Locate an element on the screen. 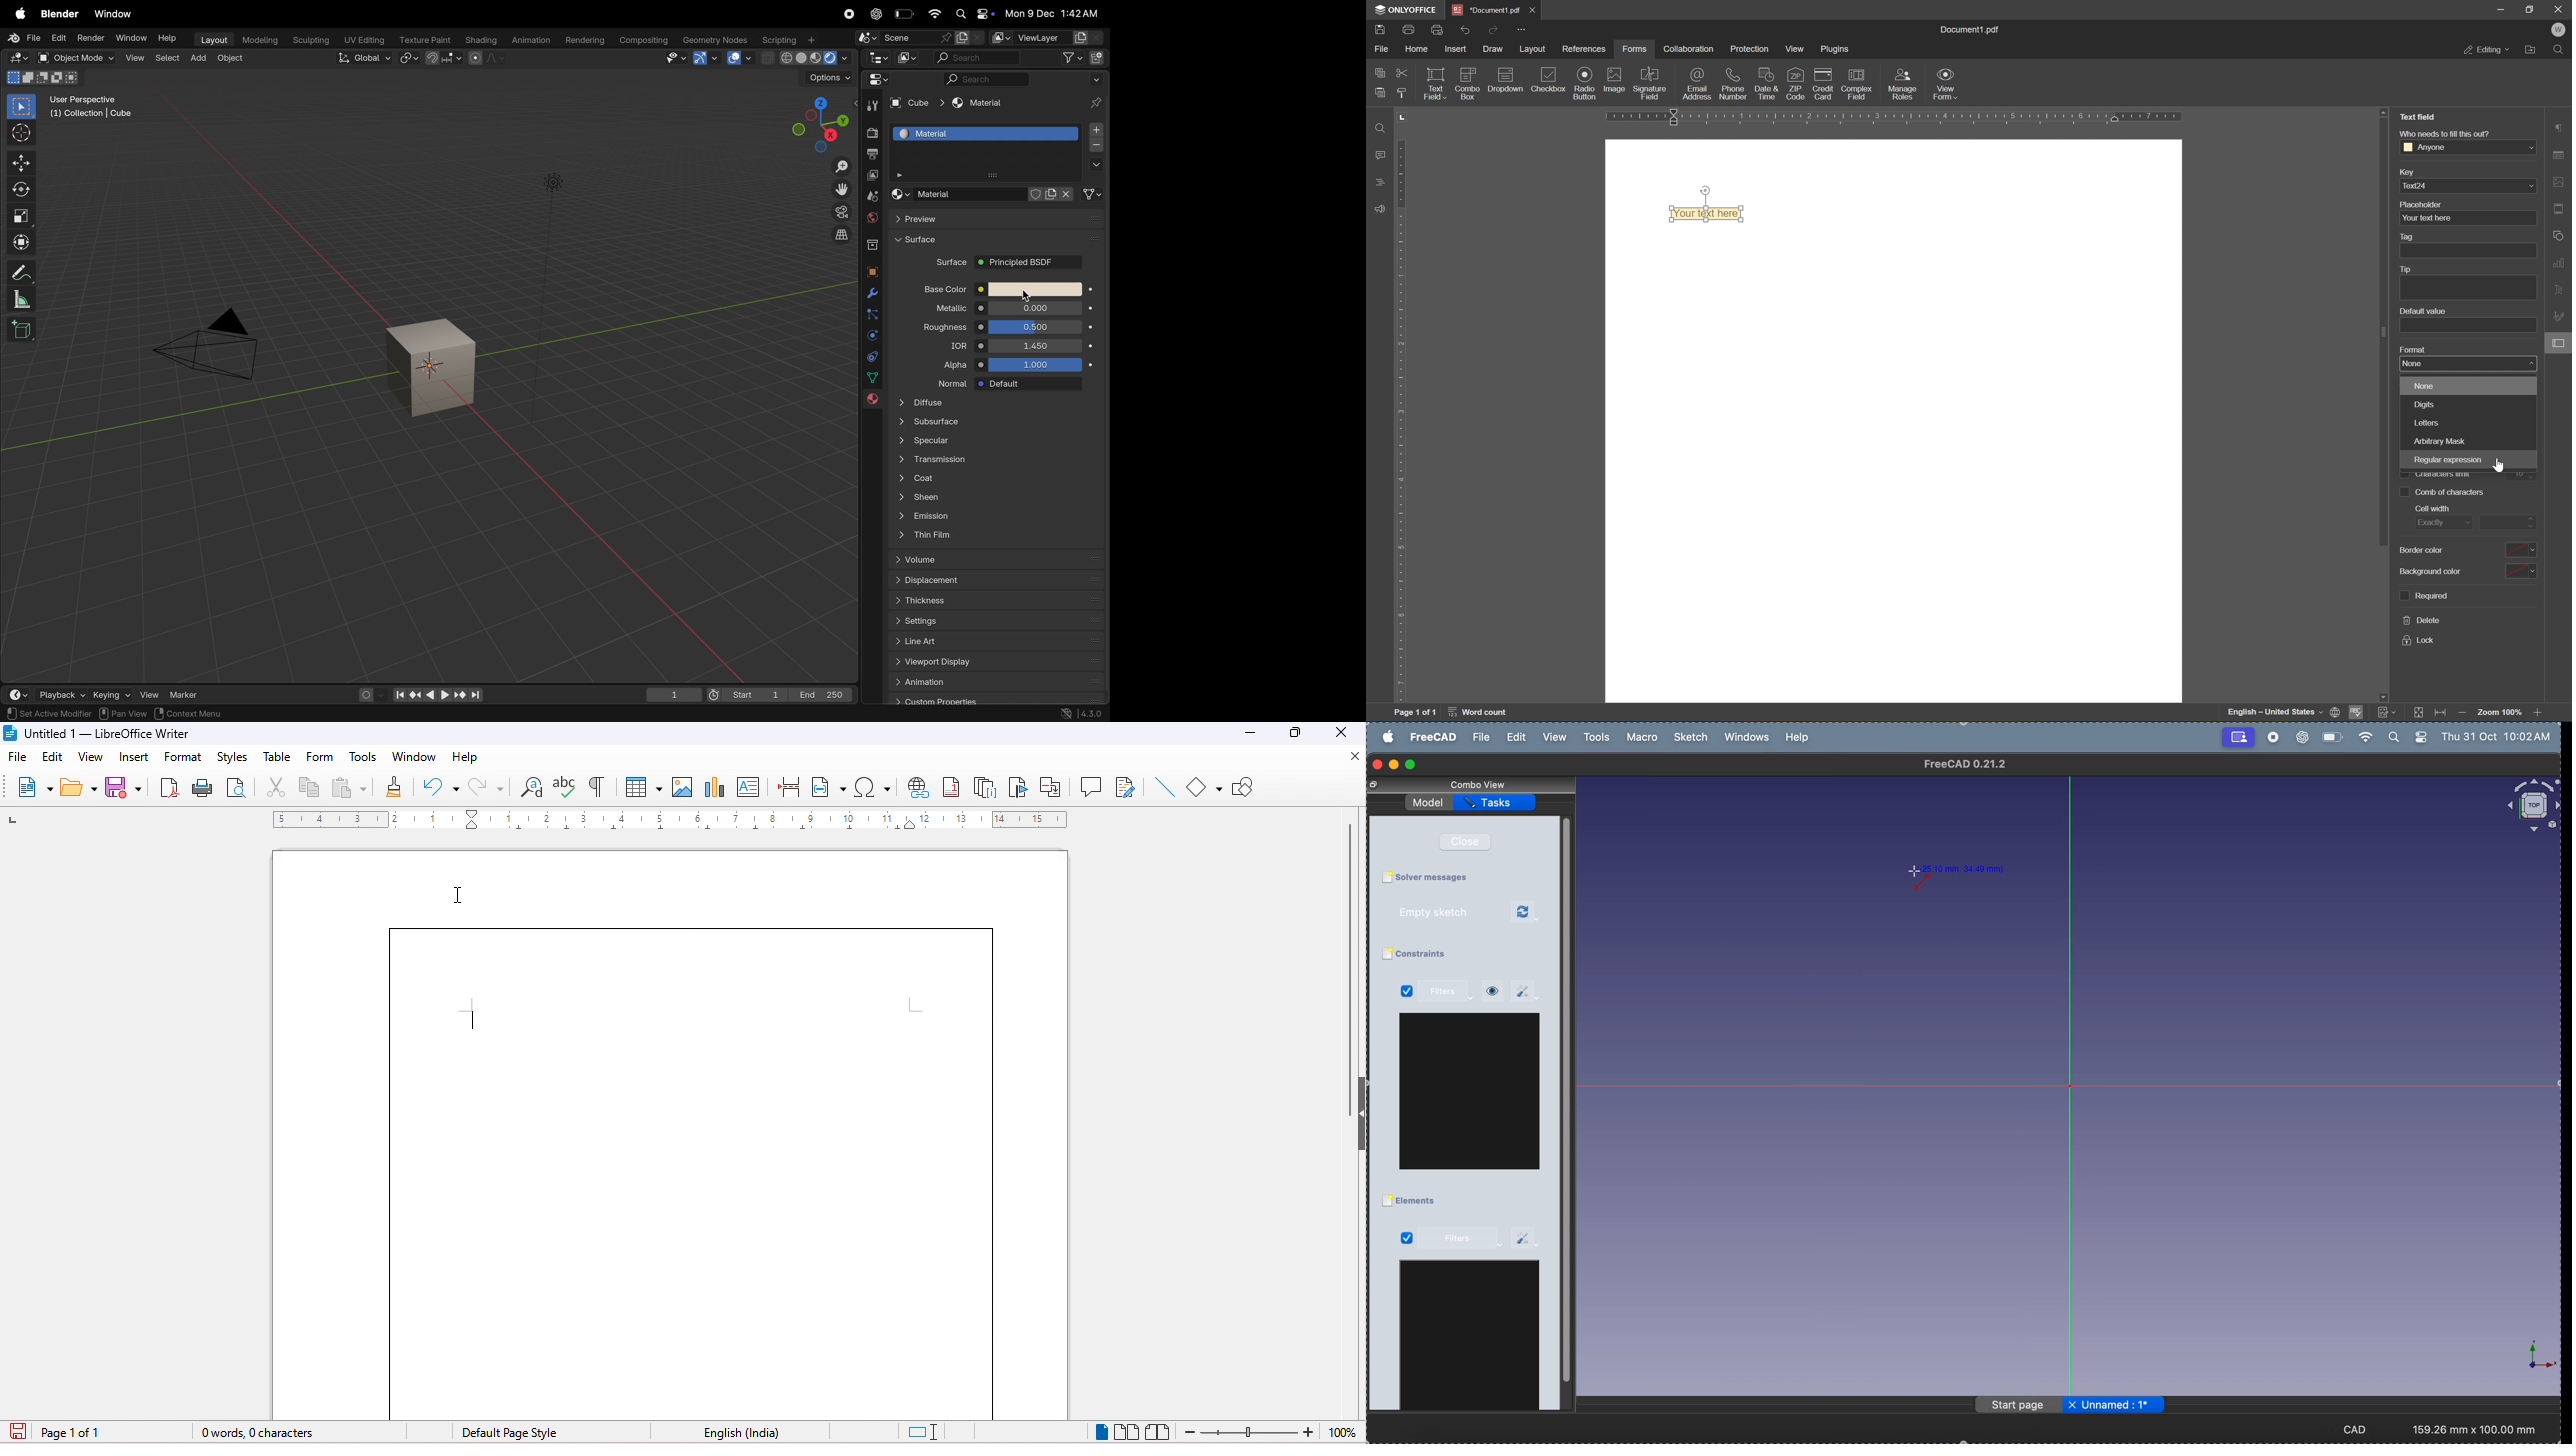 The image size is (2576, 1456). check spelling is located at coordinates (561, 784).